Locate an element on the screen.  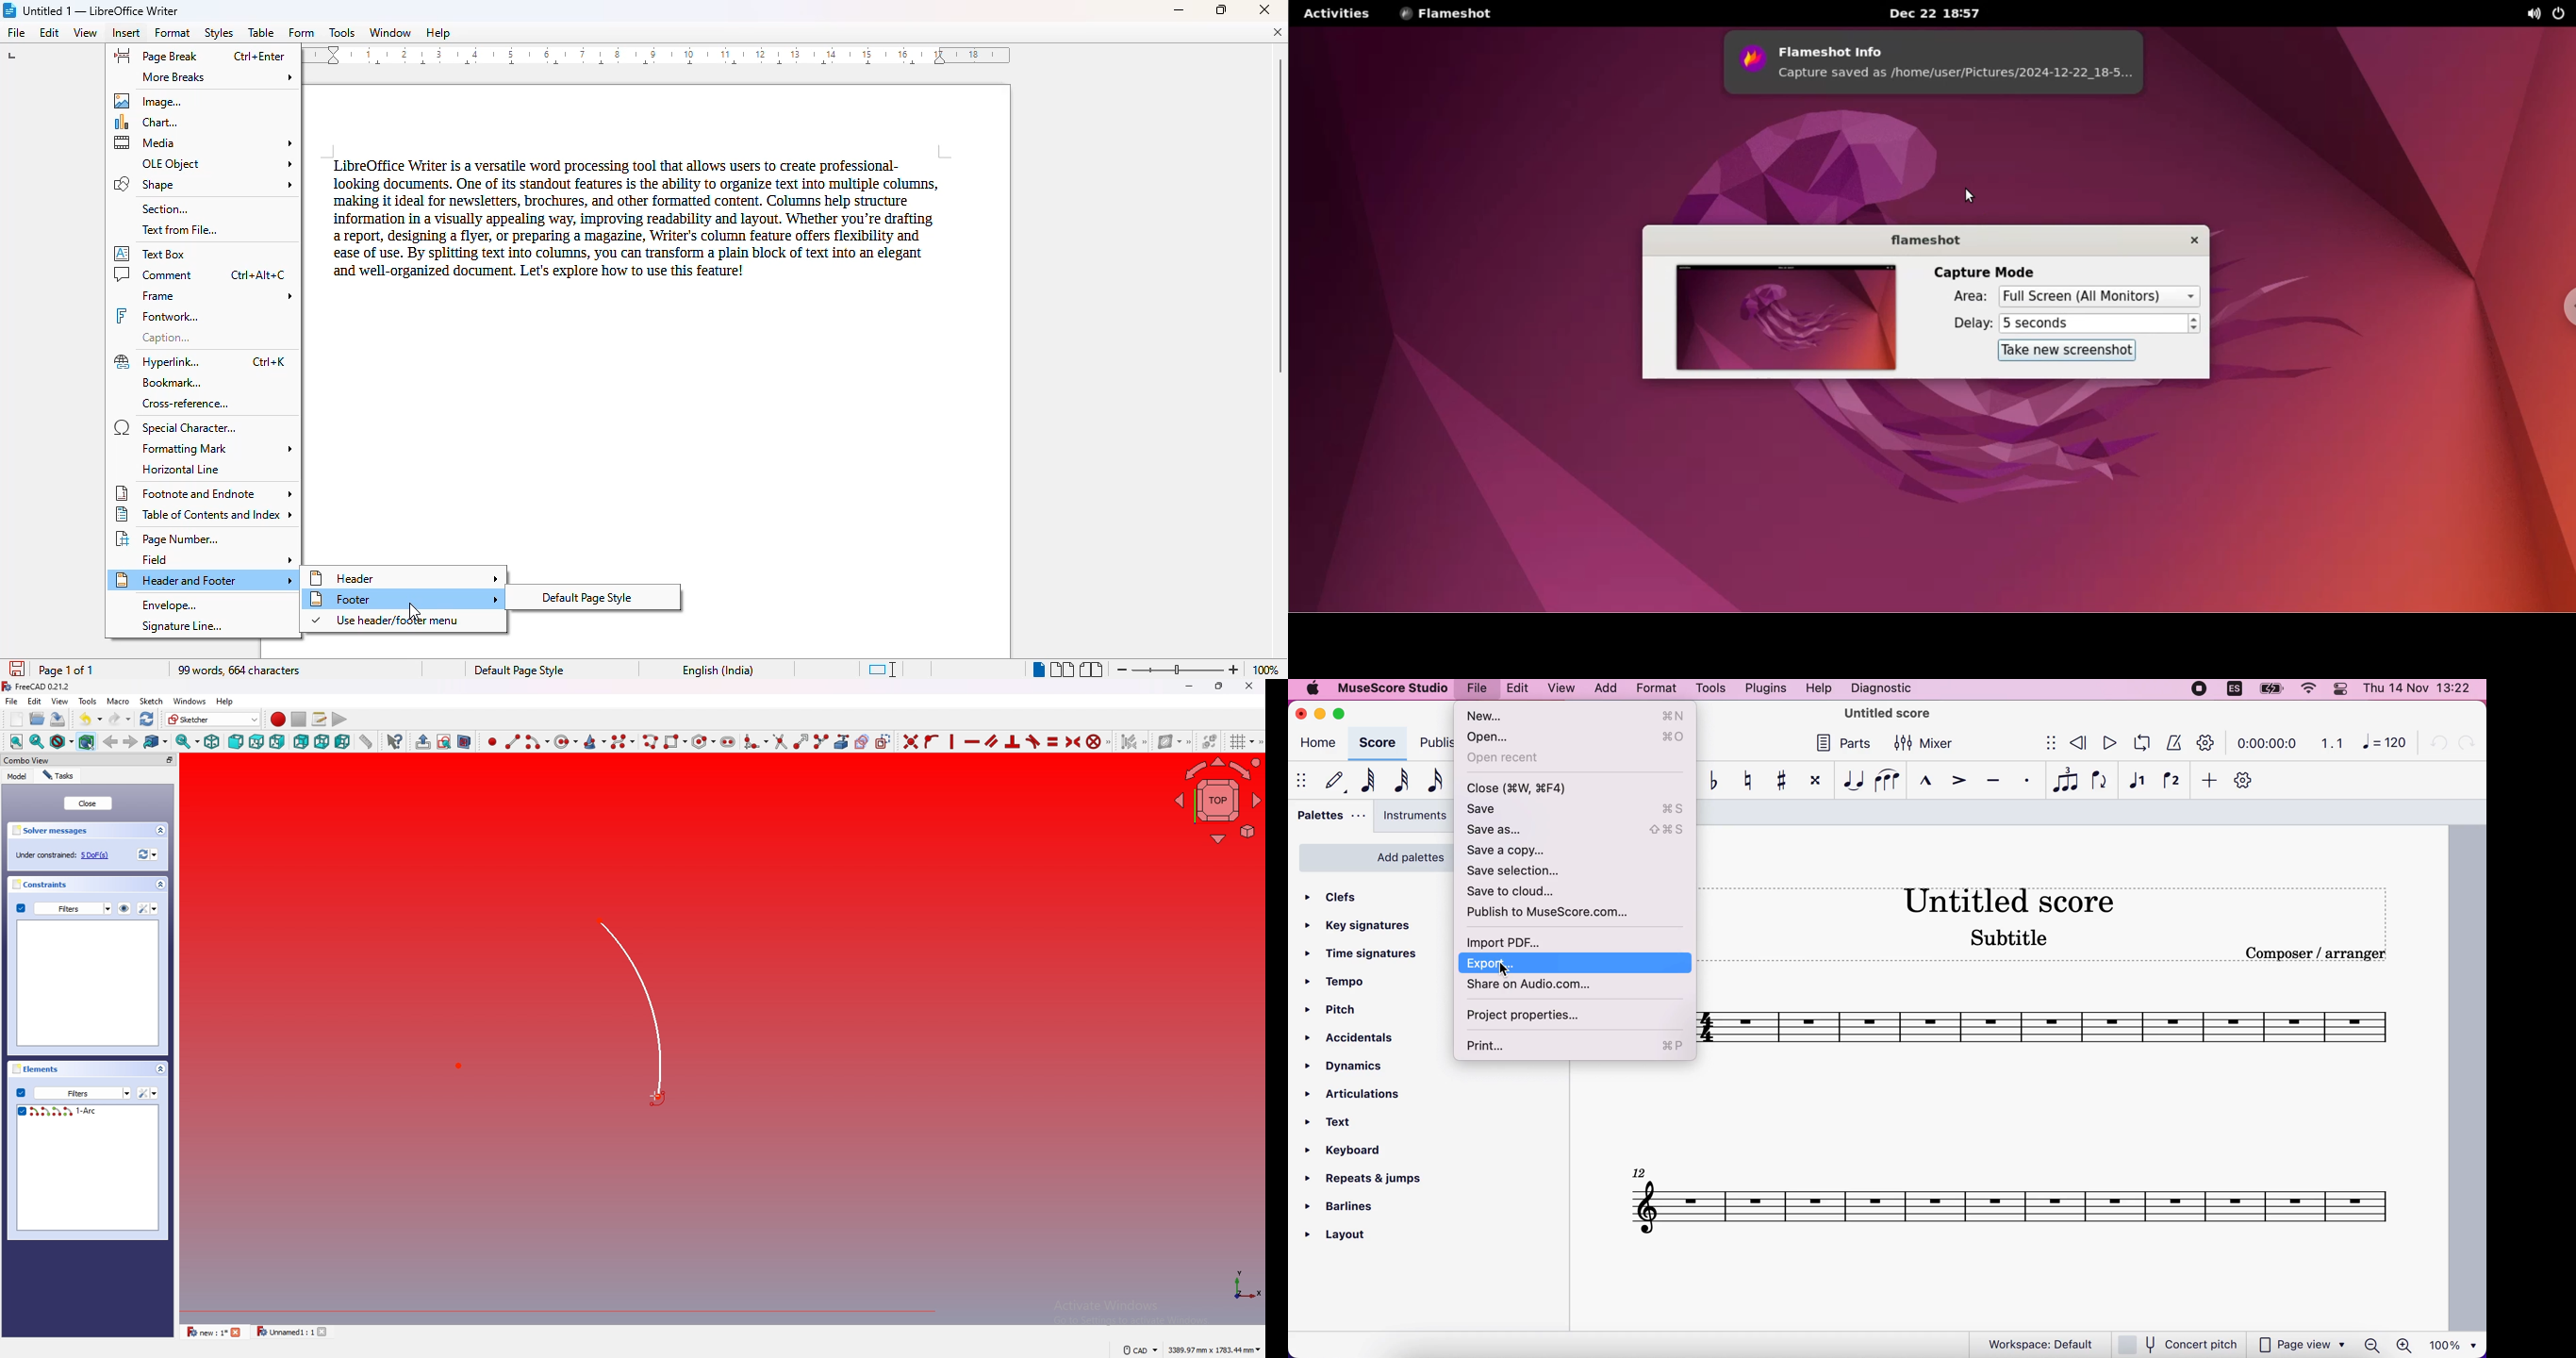
forward is located at coordinates (131, 741).